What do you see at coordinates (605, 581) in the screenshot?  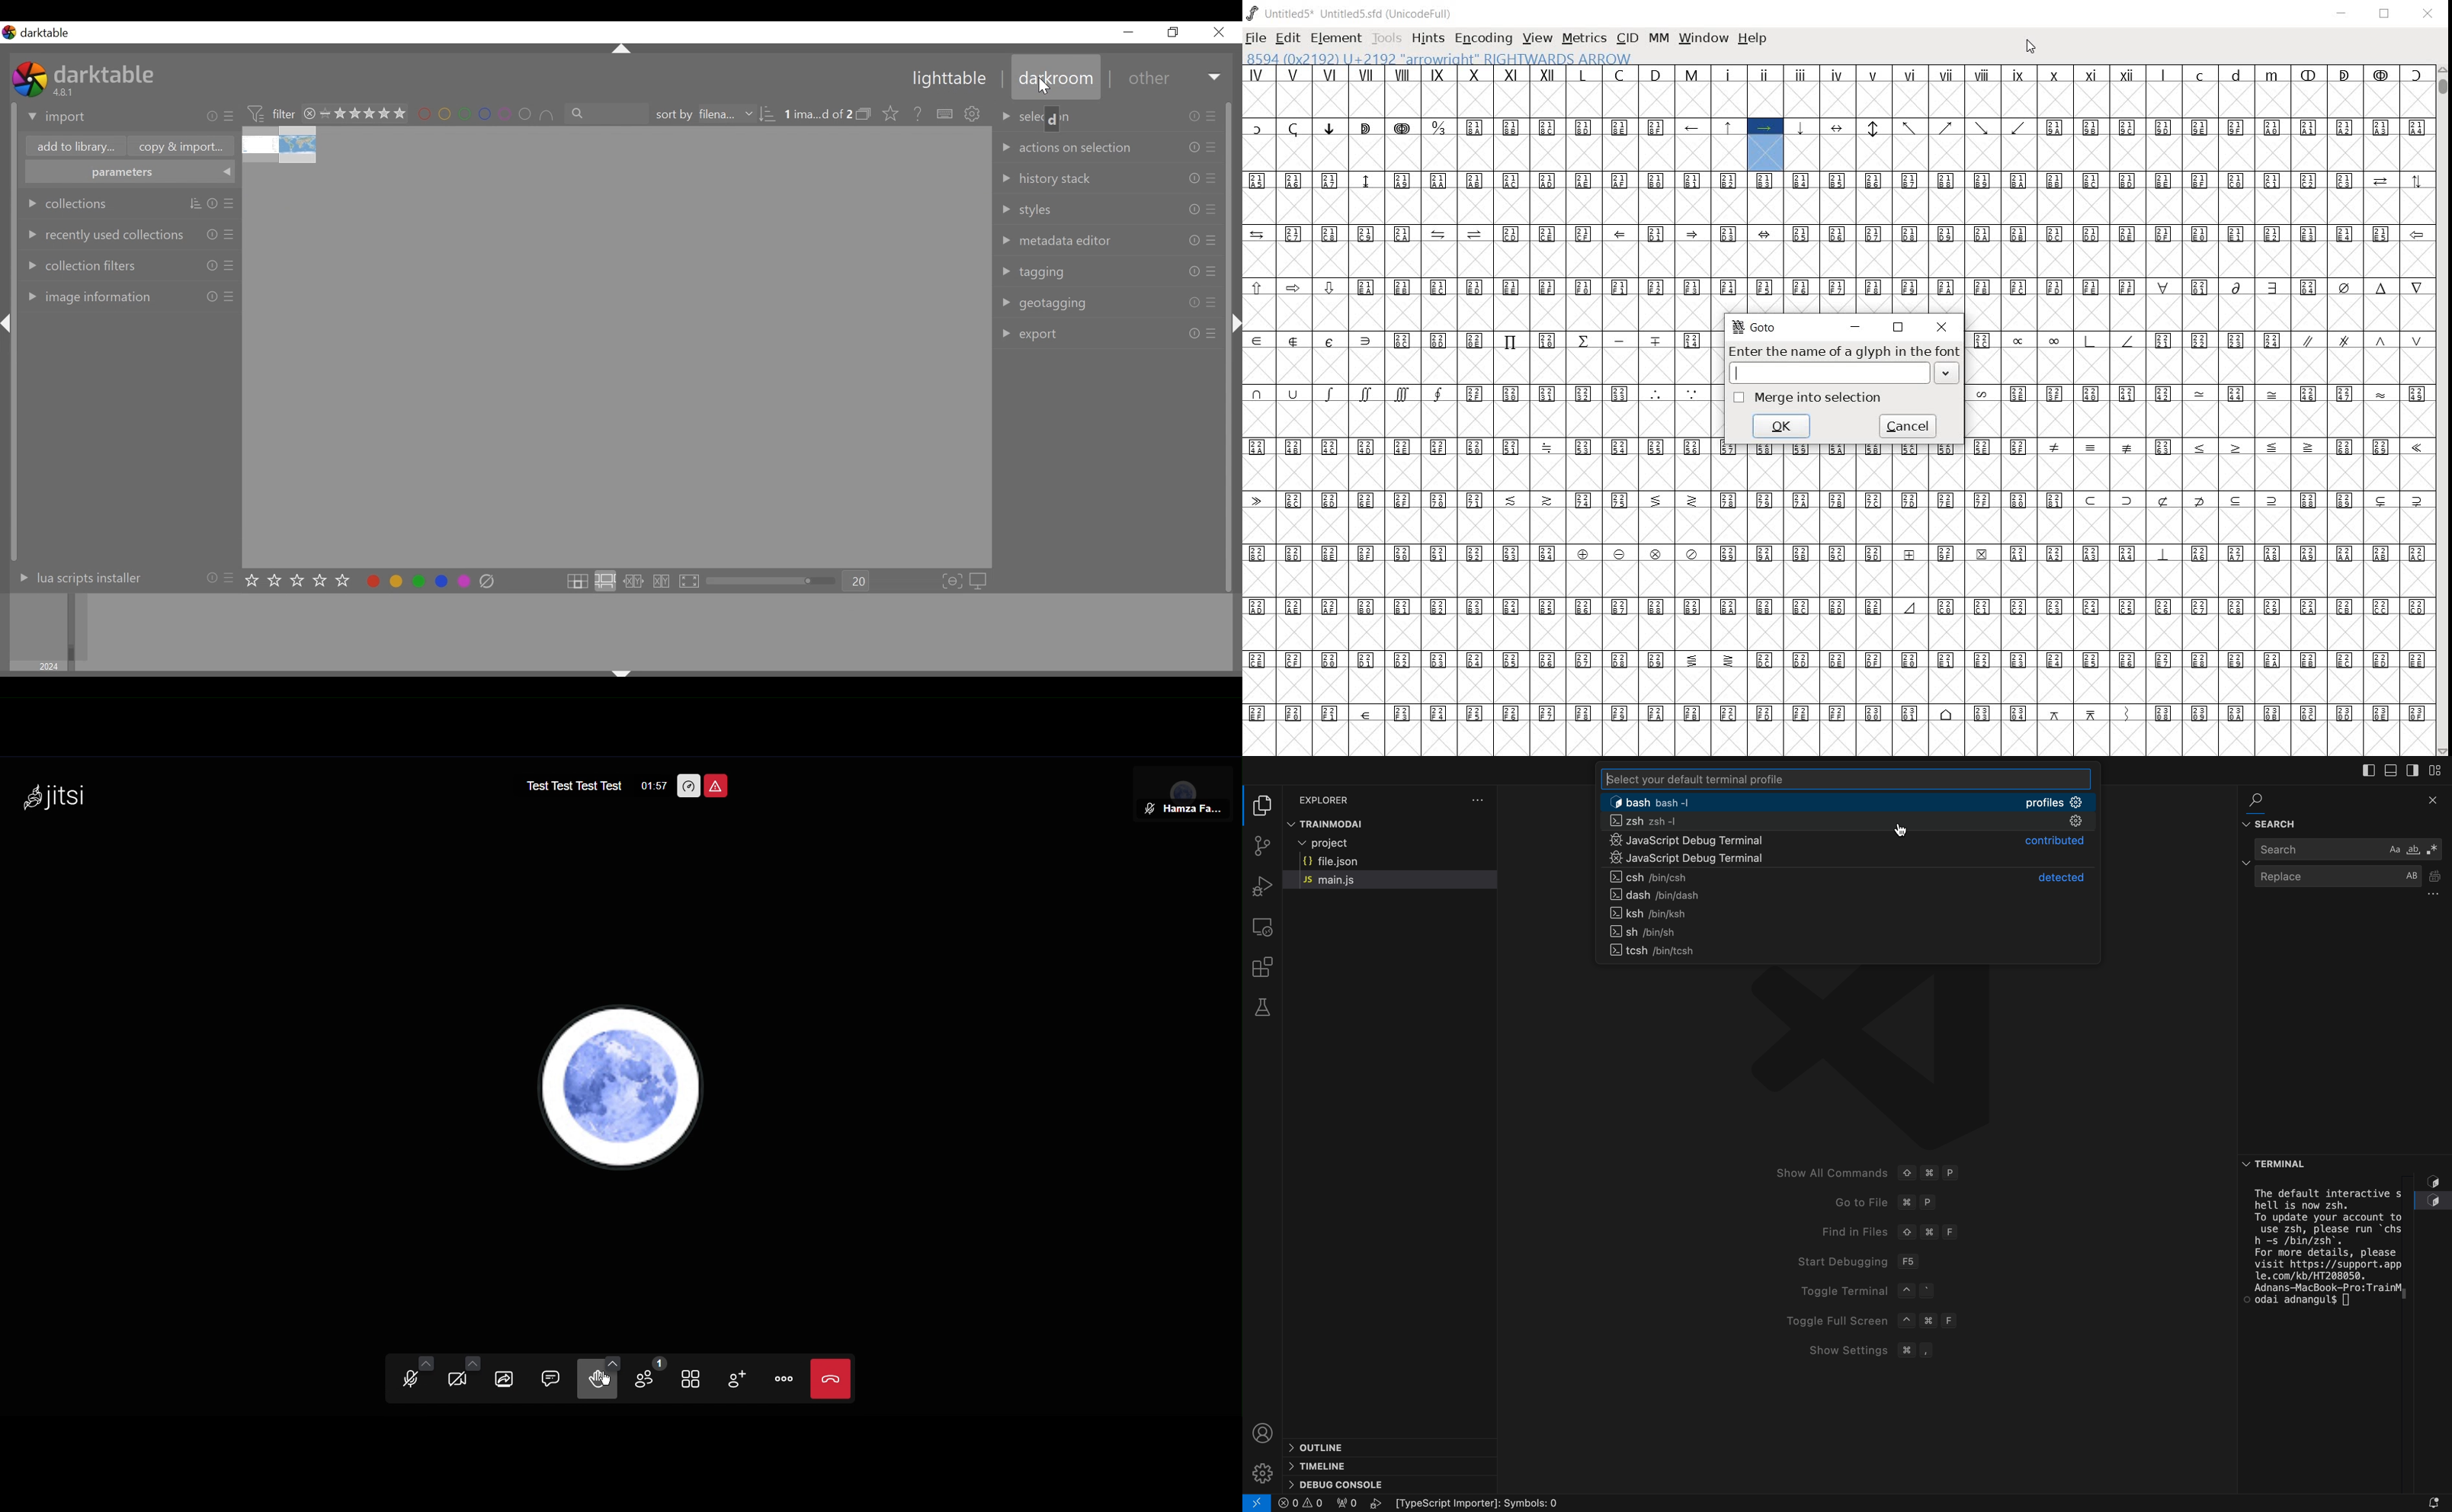 I see `click to enter zoomable lighttable layout` at bounding box center [605, 581].